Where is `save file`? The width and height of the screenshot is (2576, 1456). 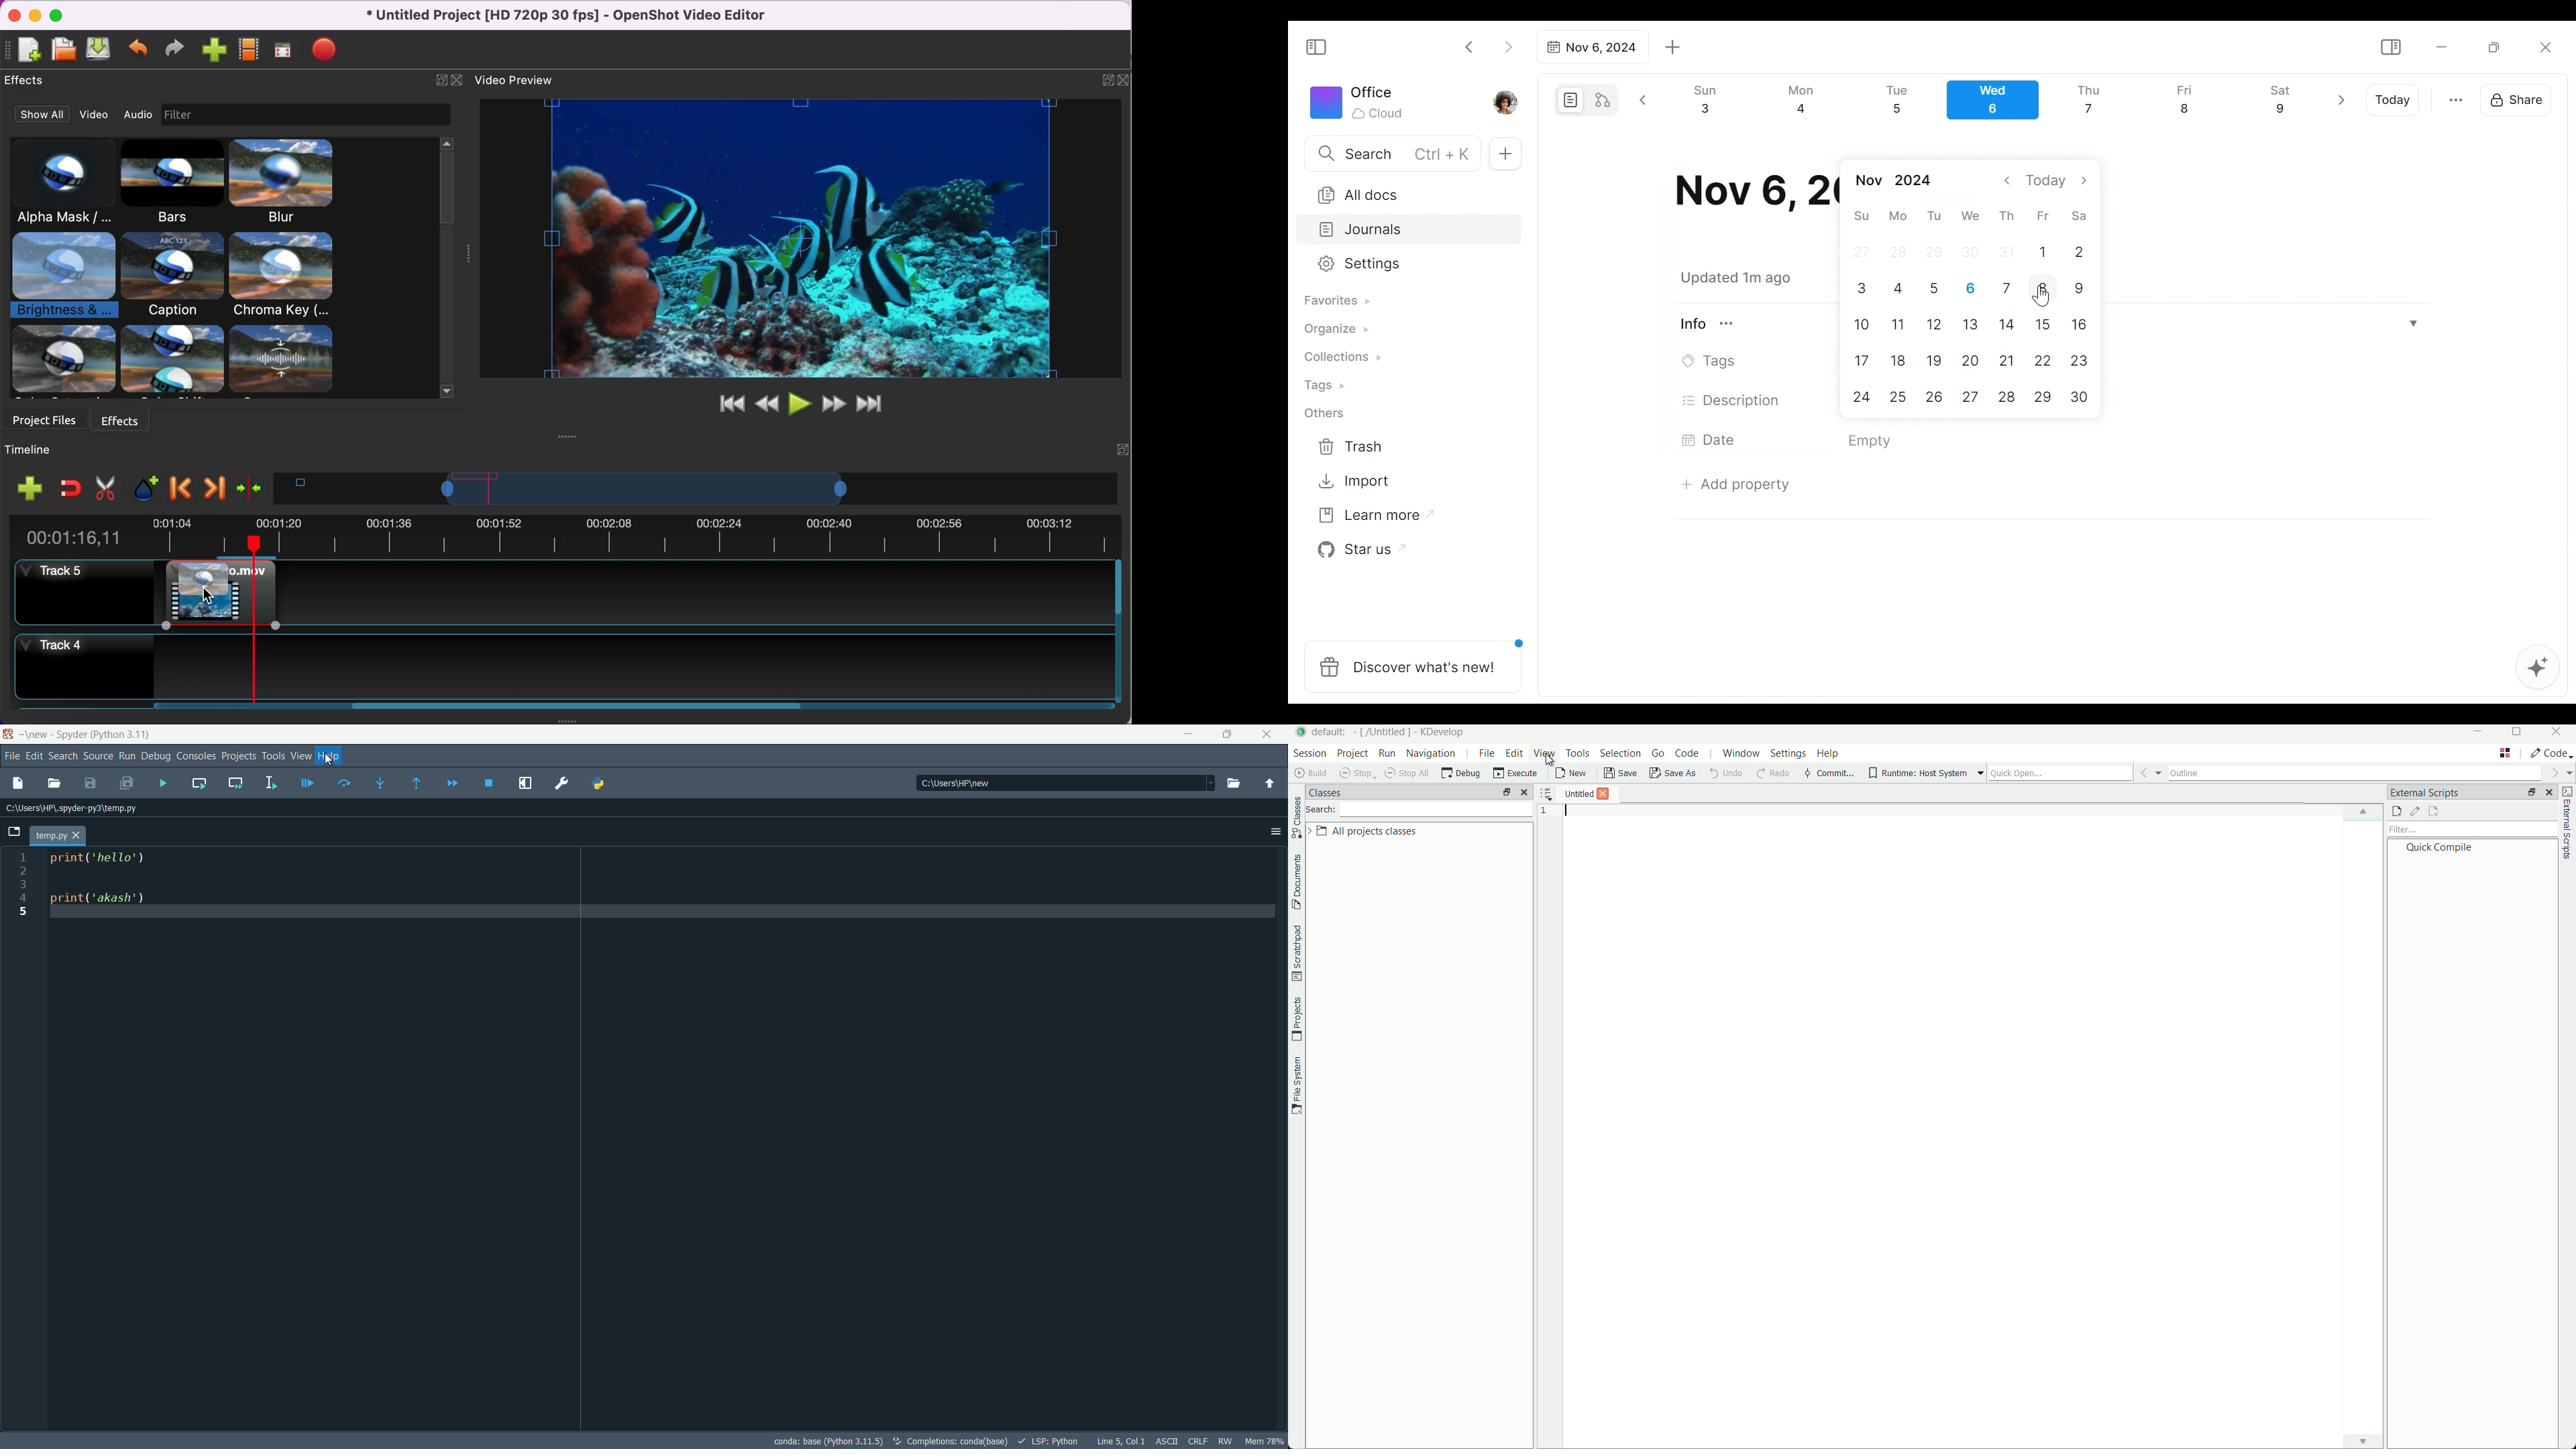
save file is located at coordinates (89, 783).